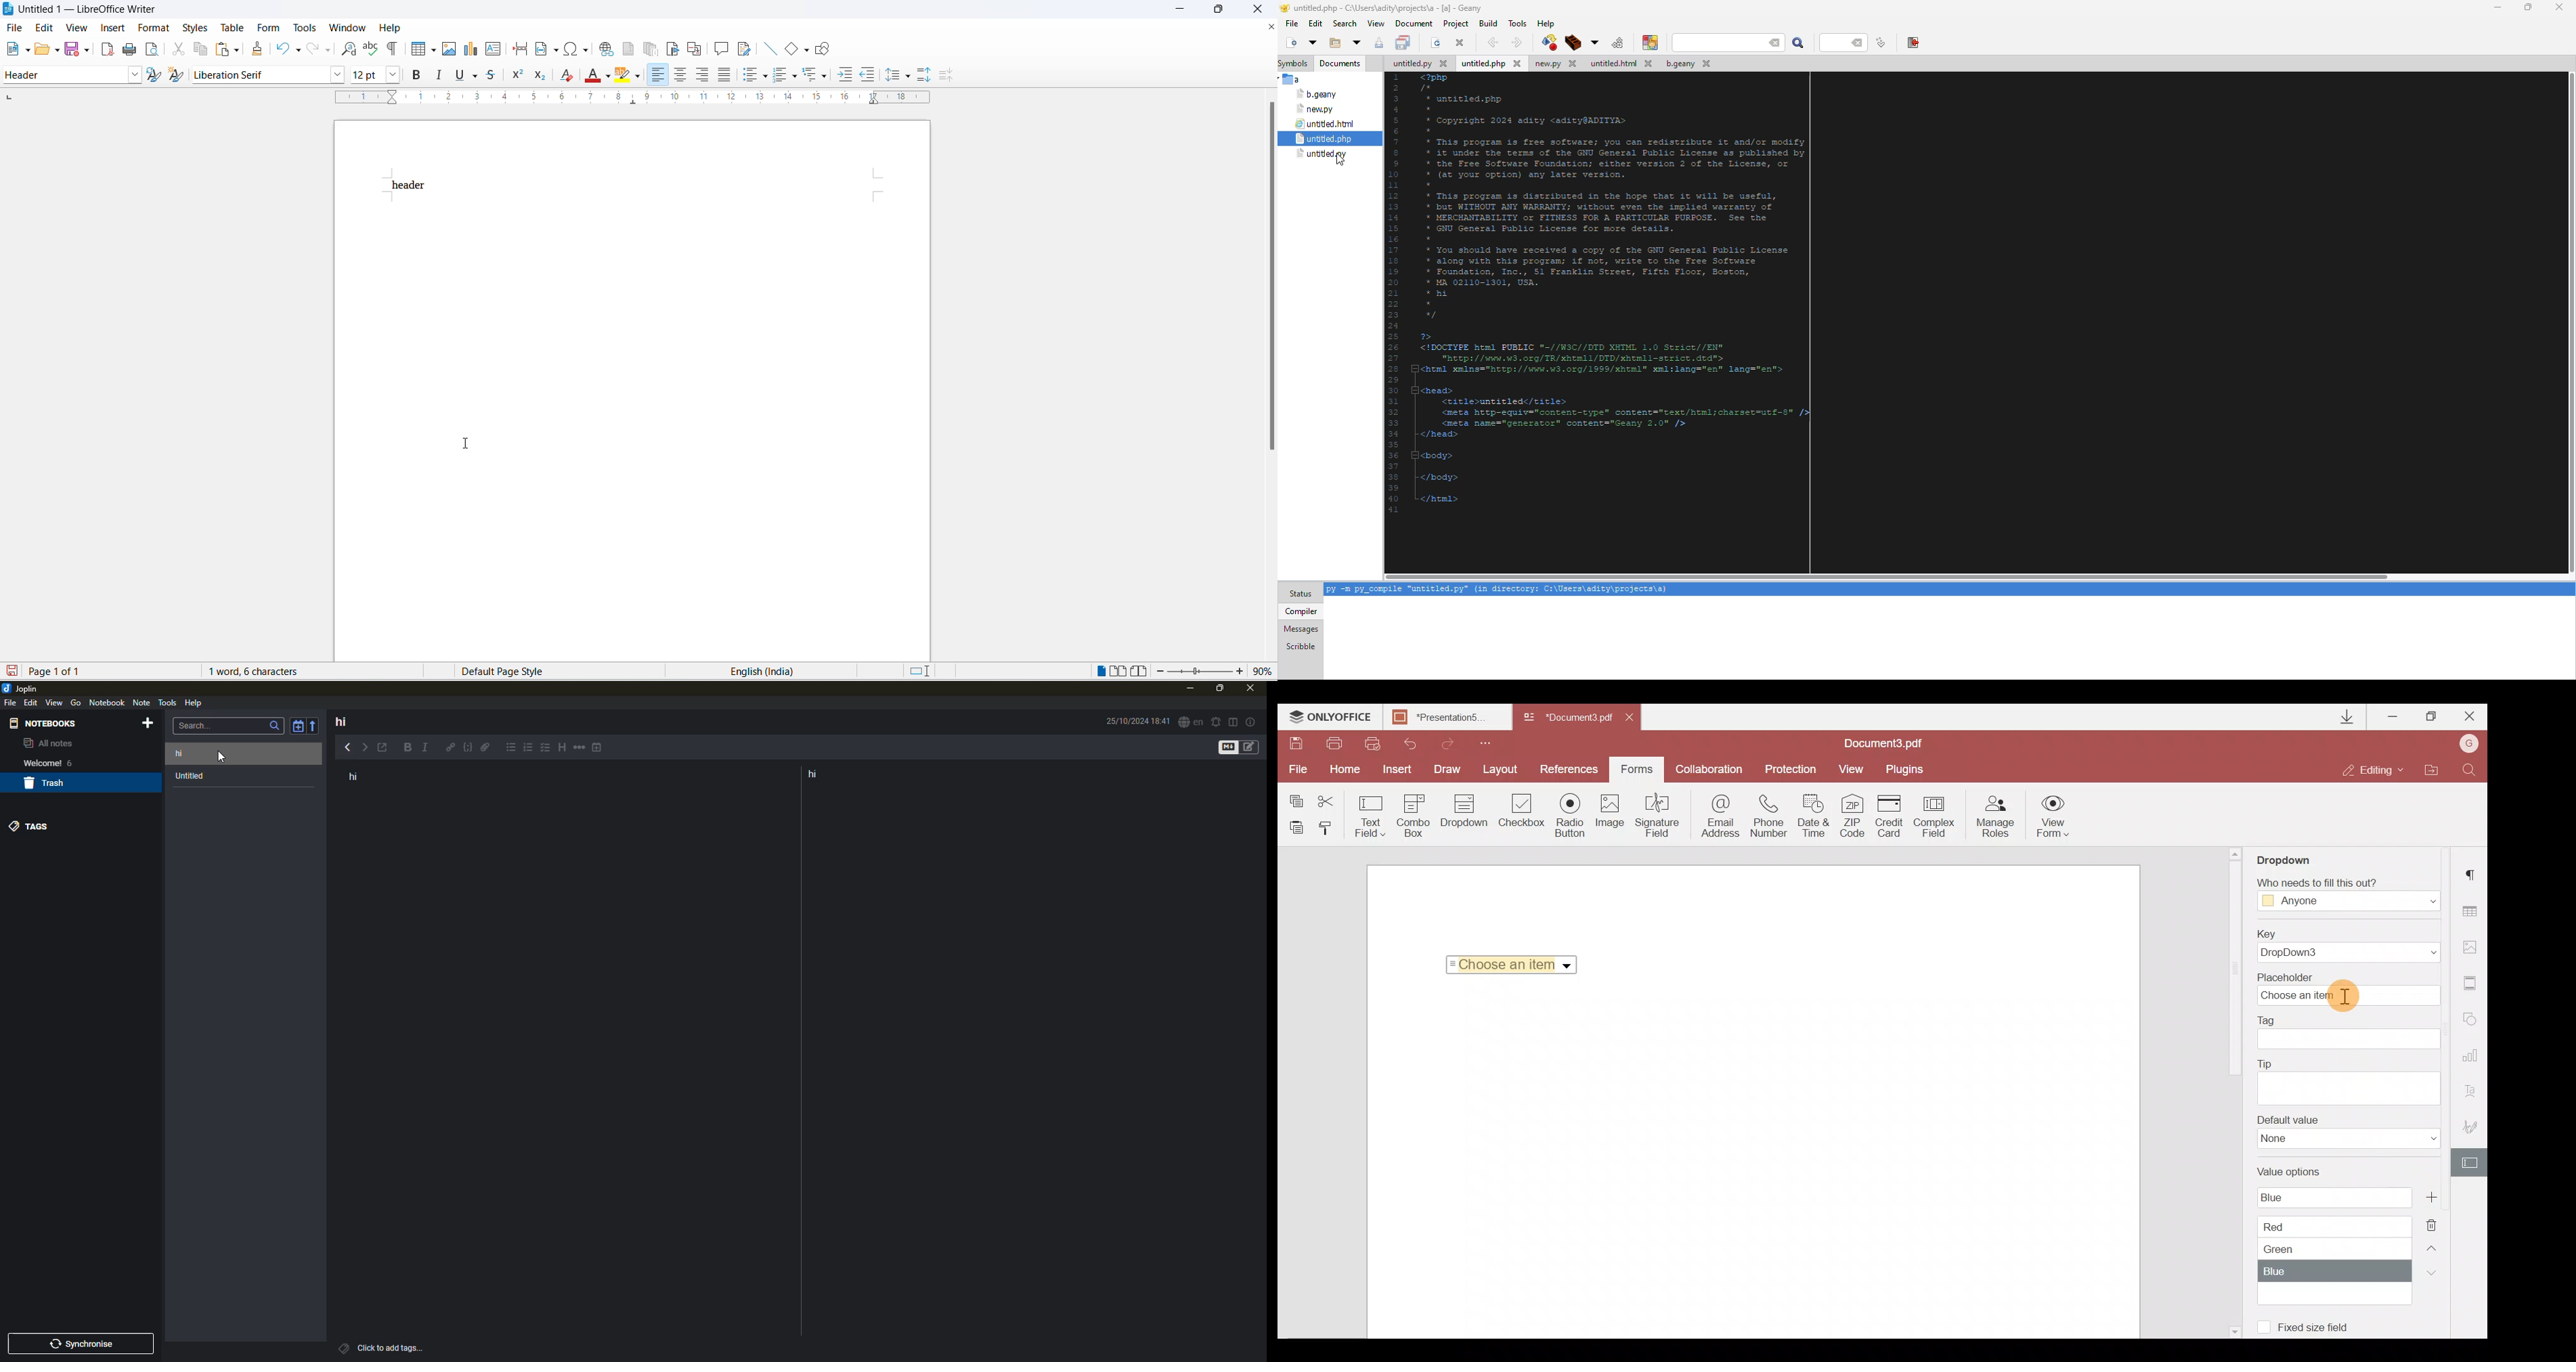 The image size is (2576, 1372). Describe the element at coordinates (818, 775) in the screenshot. I see `hi` at that location.